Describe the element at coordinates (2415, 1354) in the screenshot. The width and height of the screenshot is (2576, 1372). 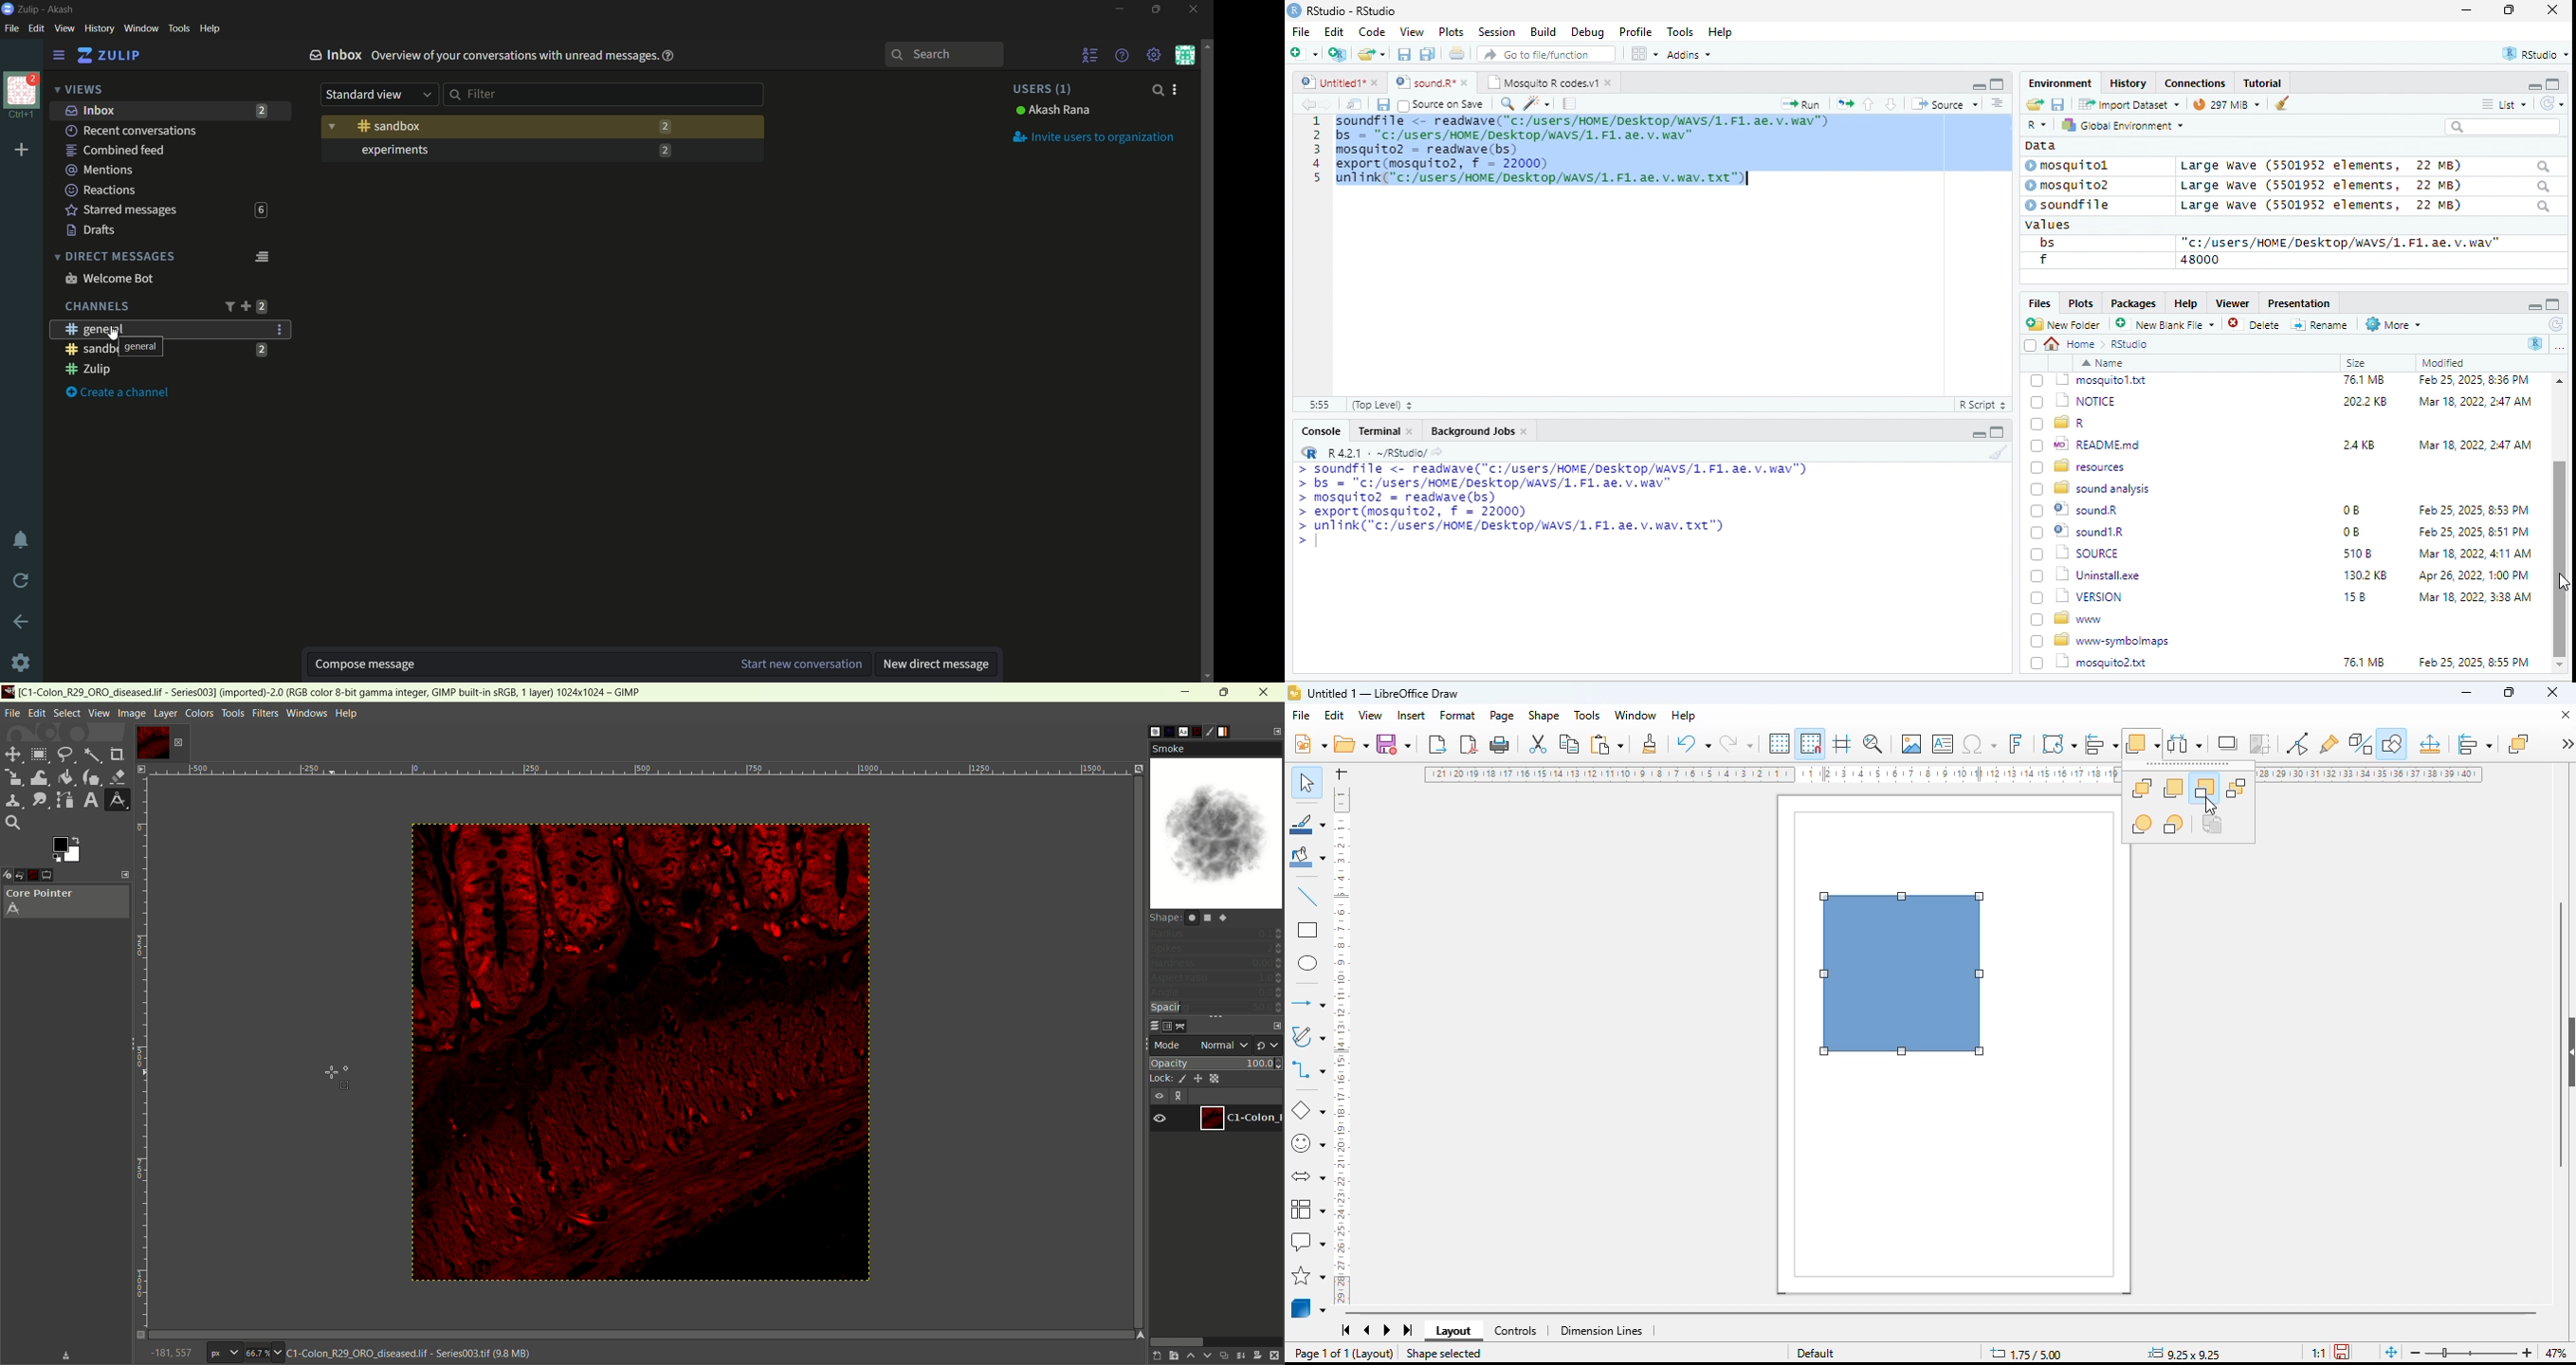
I see `zoom out` at that location.